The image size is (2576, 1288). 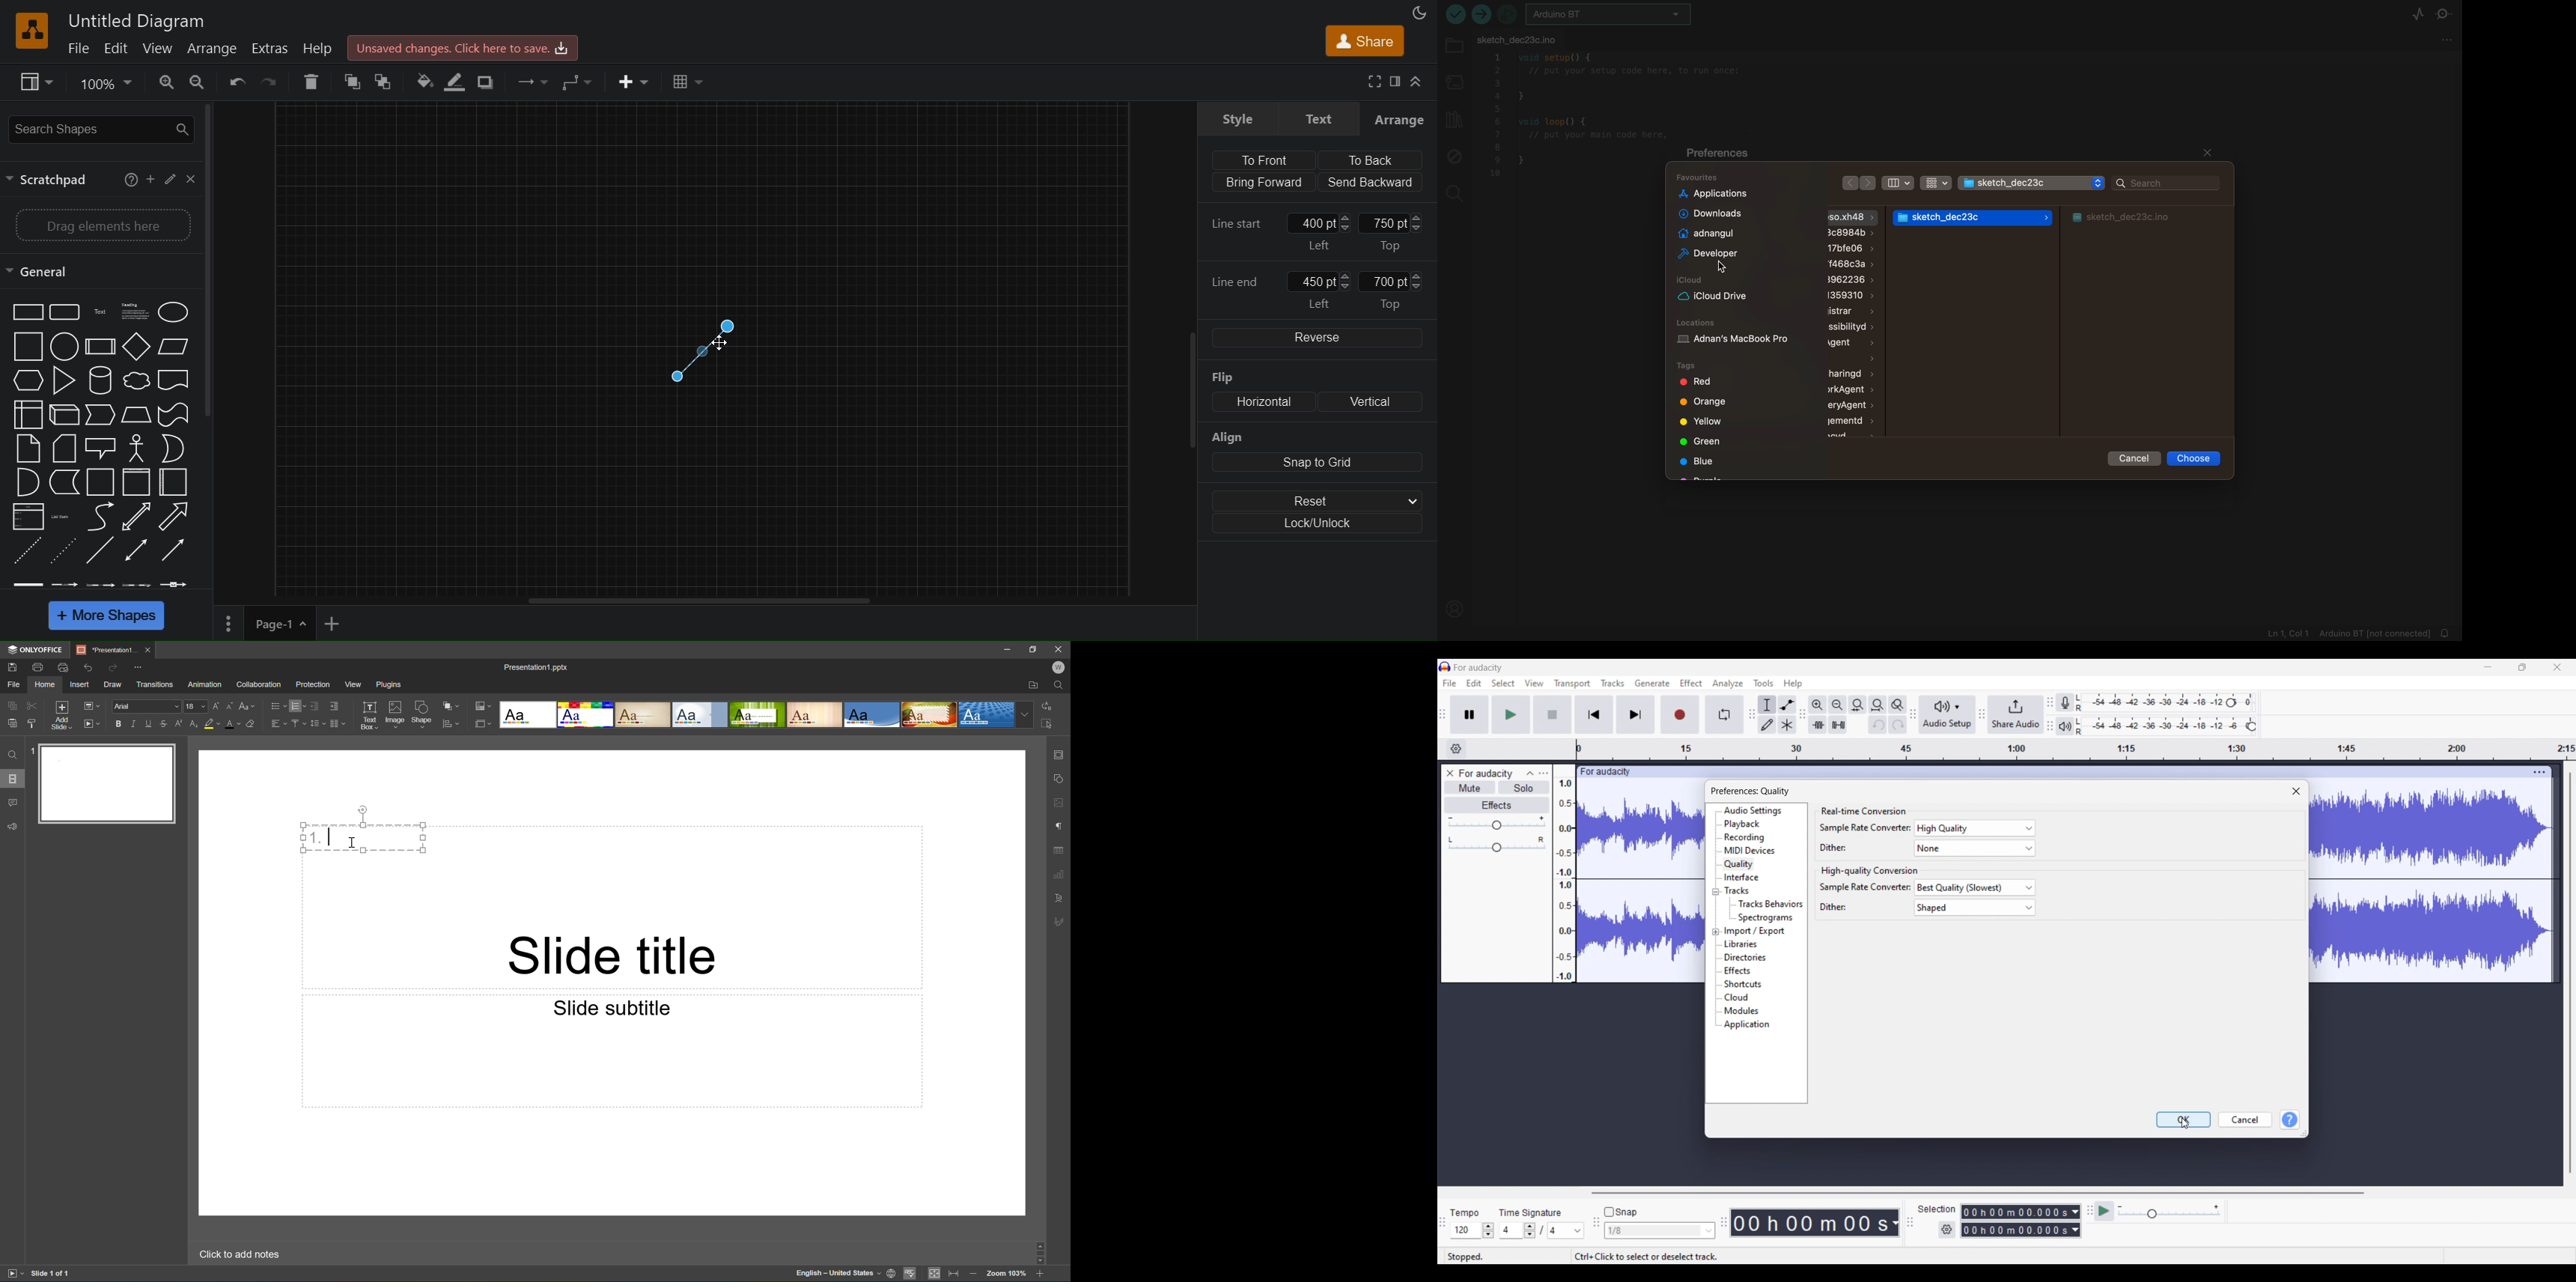 I want to click on Shape settings, so click(x=1061, y=779).